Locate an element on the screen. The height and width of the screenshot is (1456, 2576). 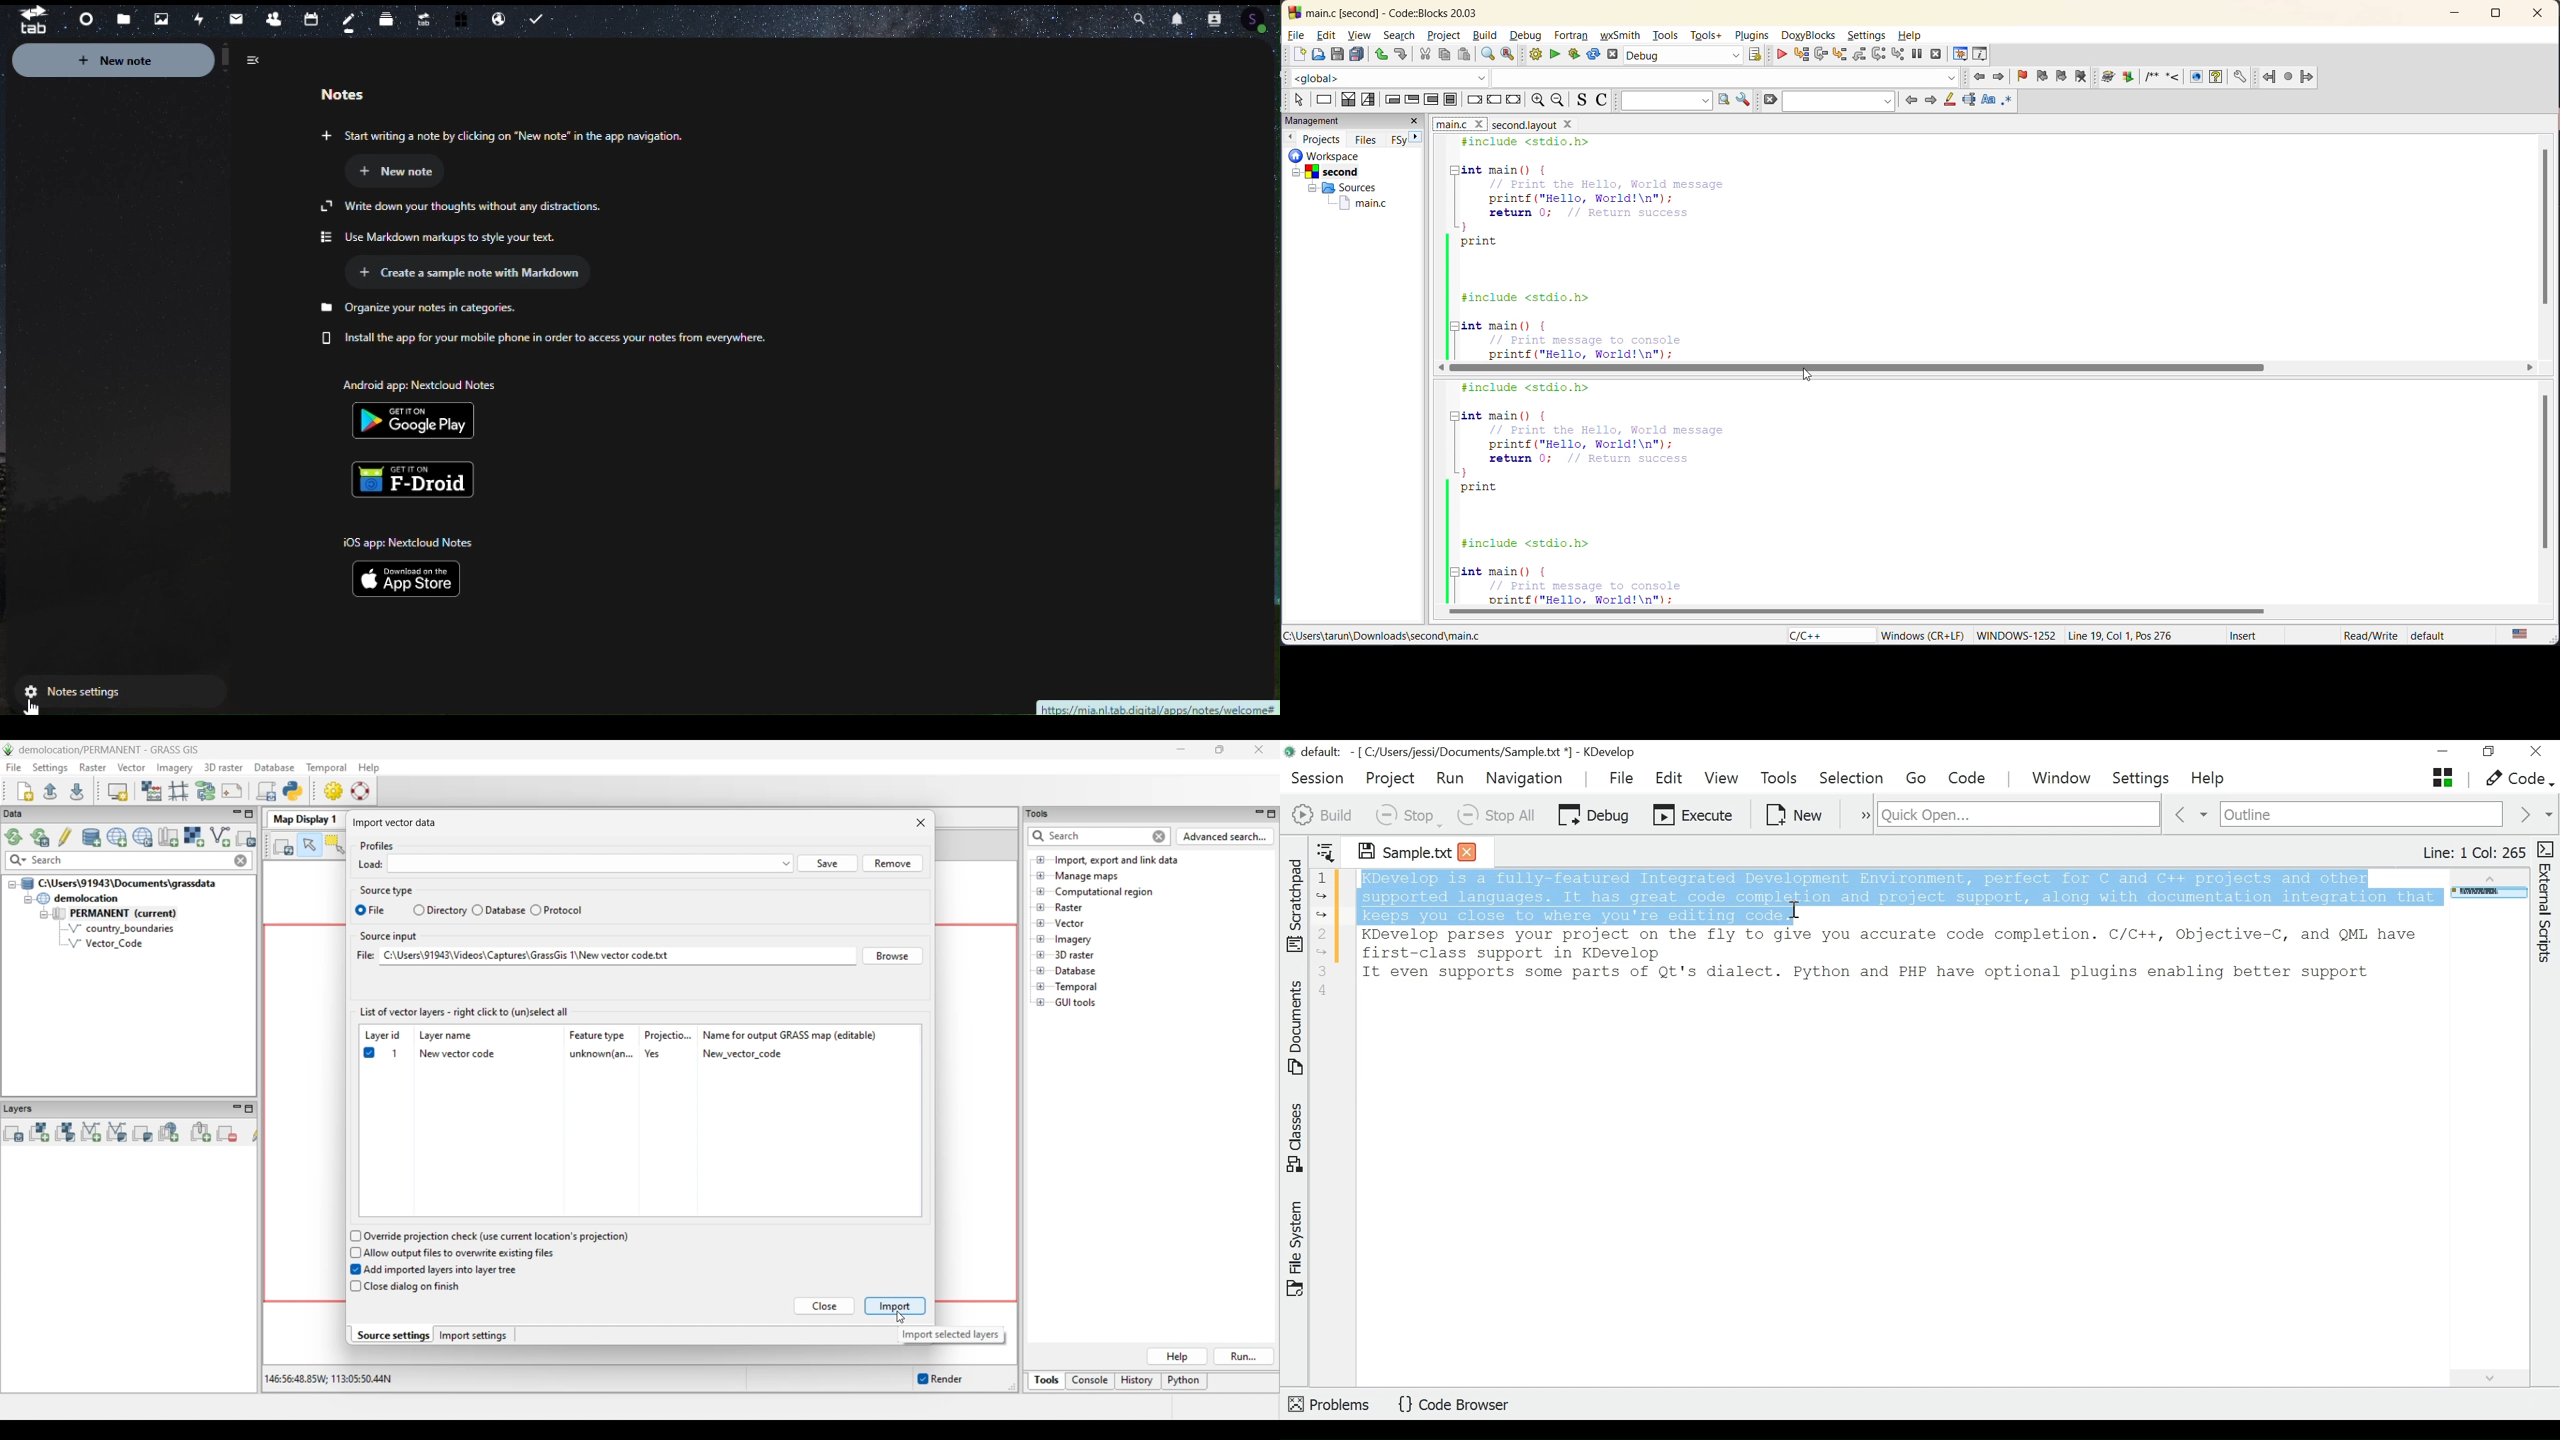
cursor is located at coordinates (1809, 372).